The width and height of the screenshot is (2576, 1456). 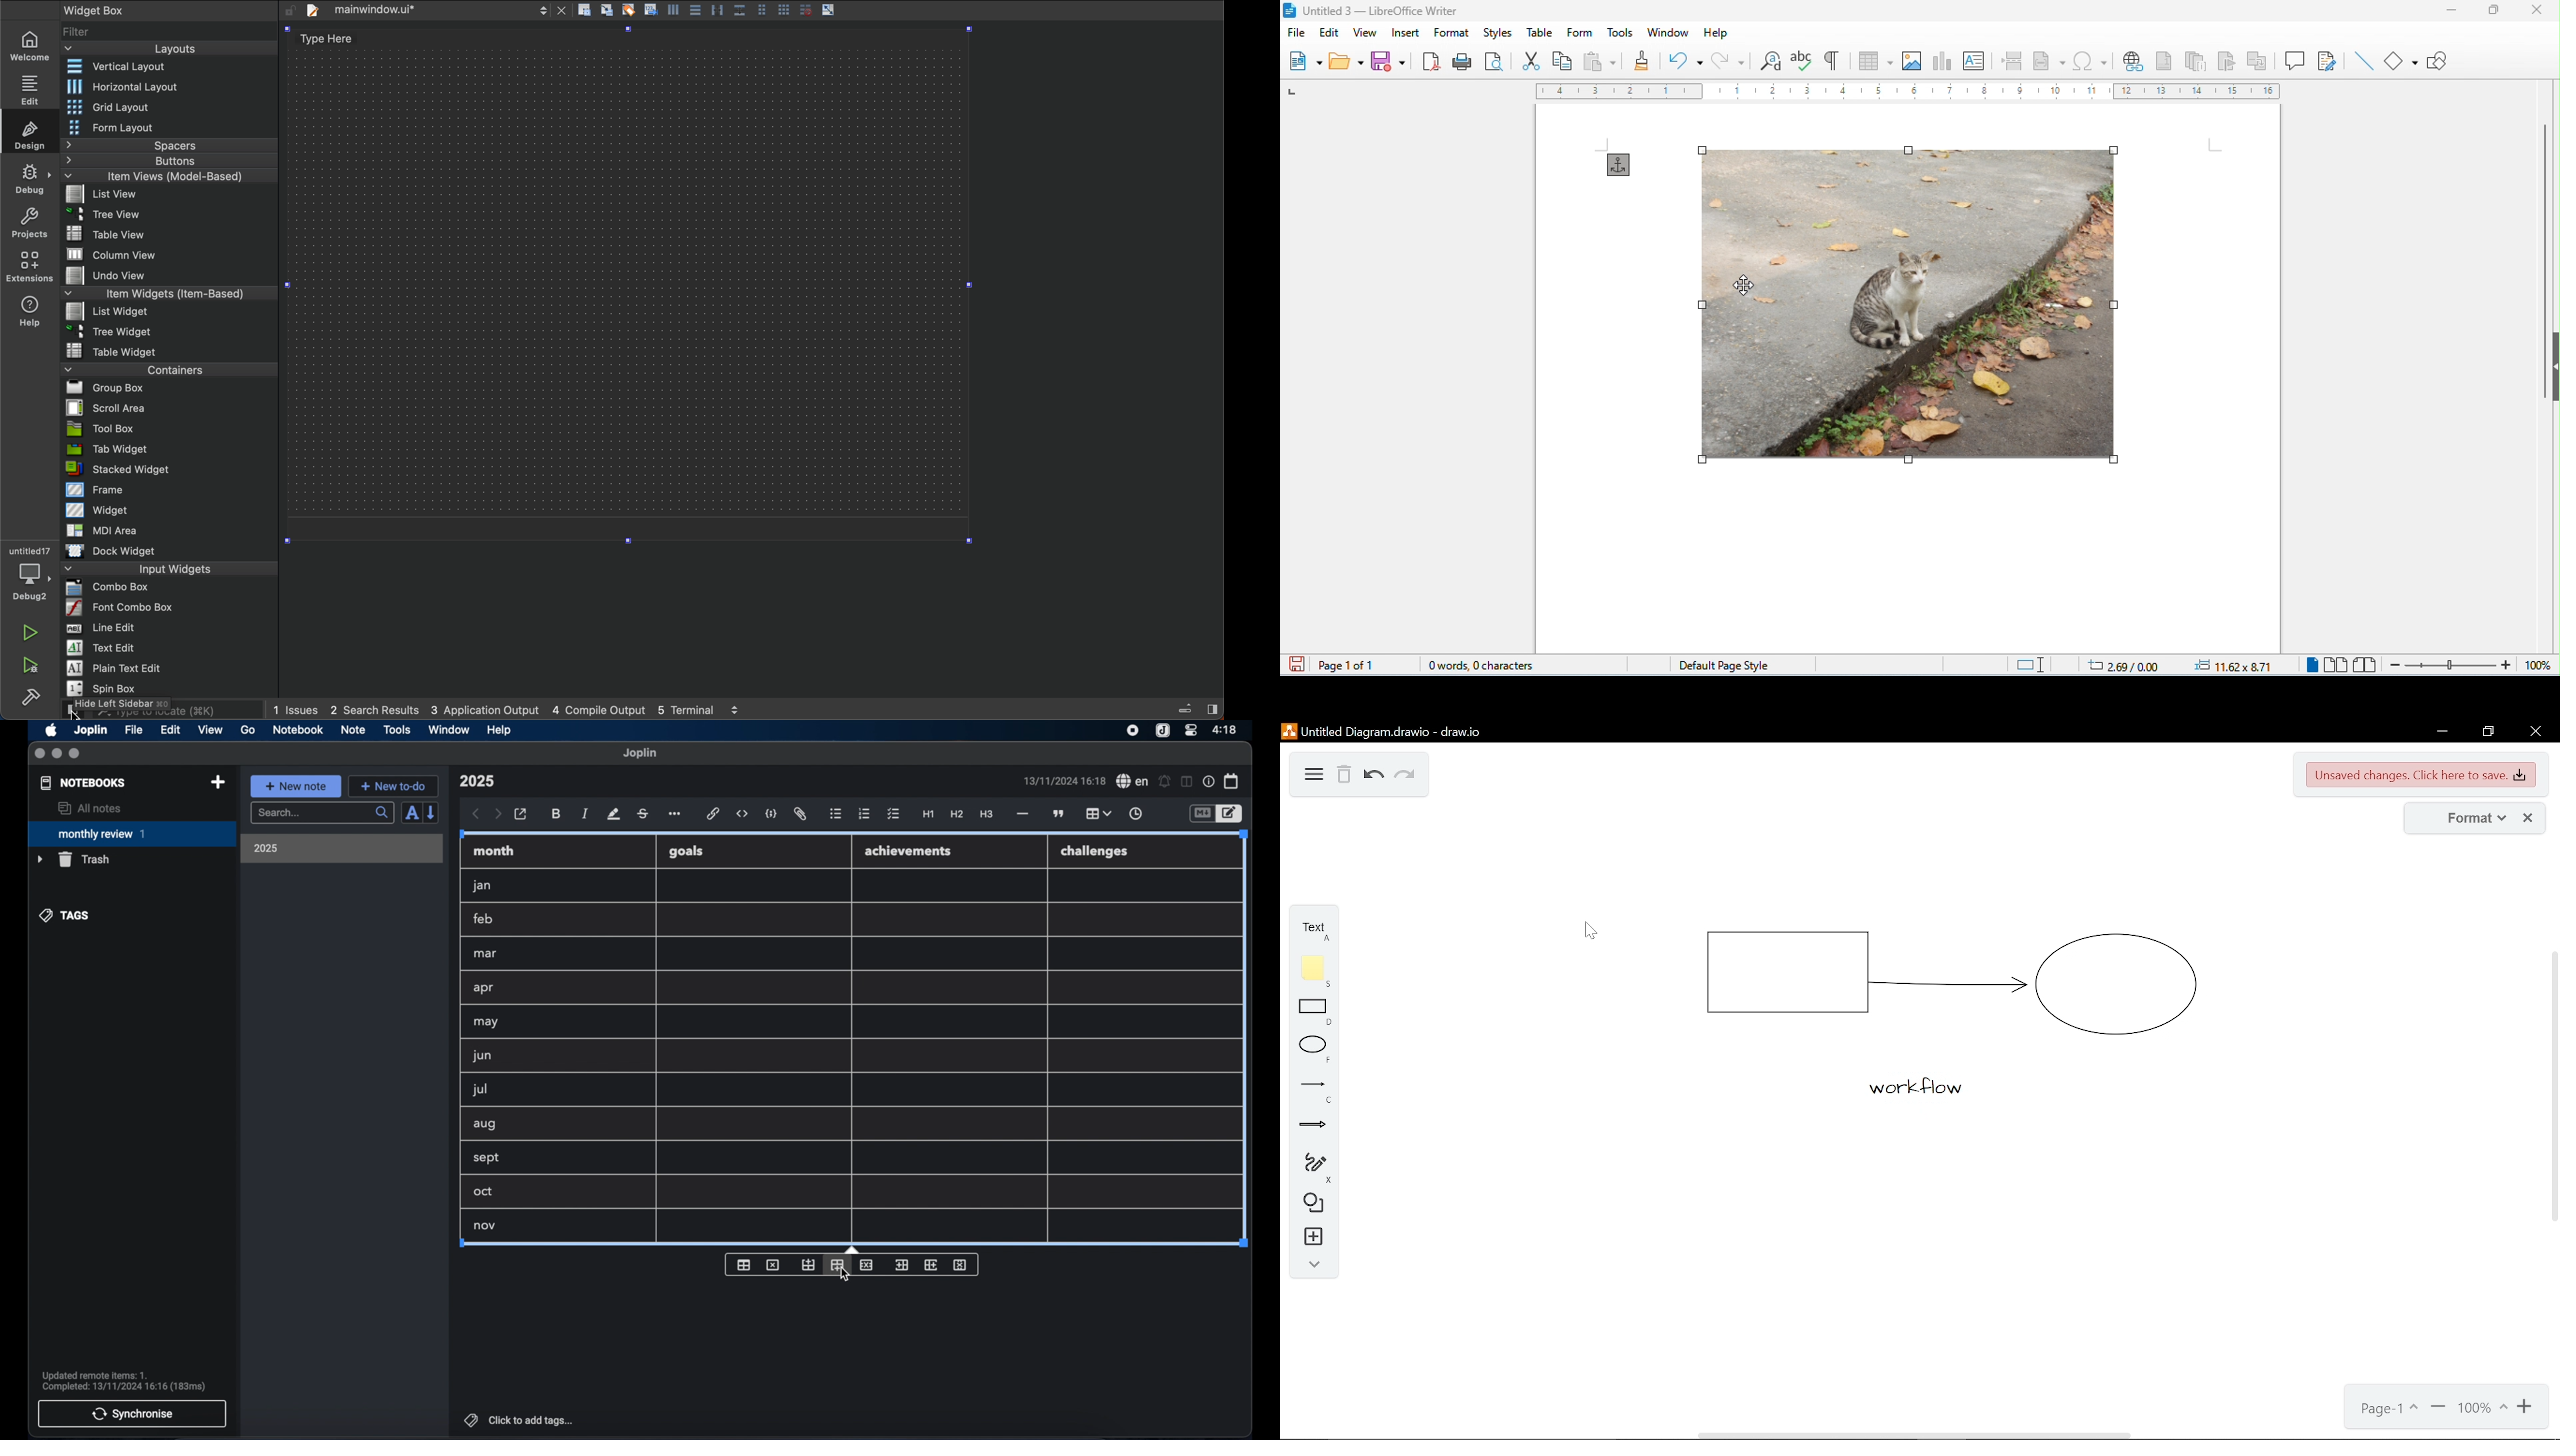 What do you see at coordinates (29, 573) in the screenshot?
I see `debugger` at bounding box center [29, 573].